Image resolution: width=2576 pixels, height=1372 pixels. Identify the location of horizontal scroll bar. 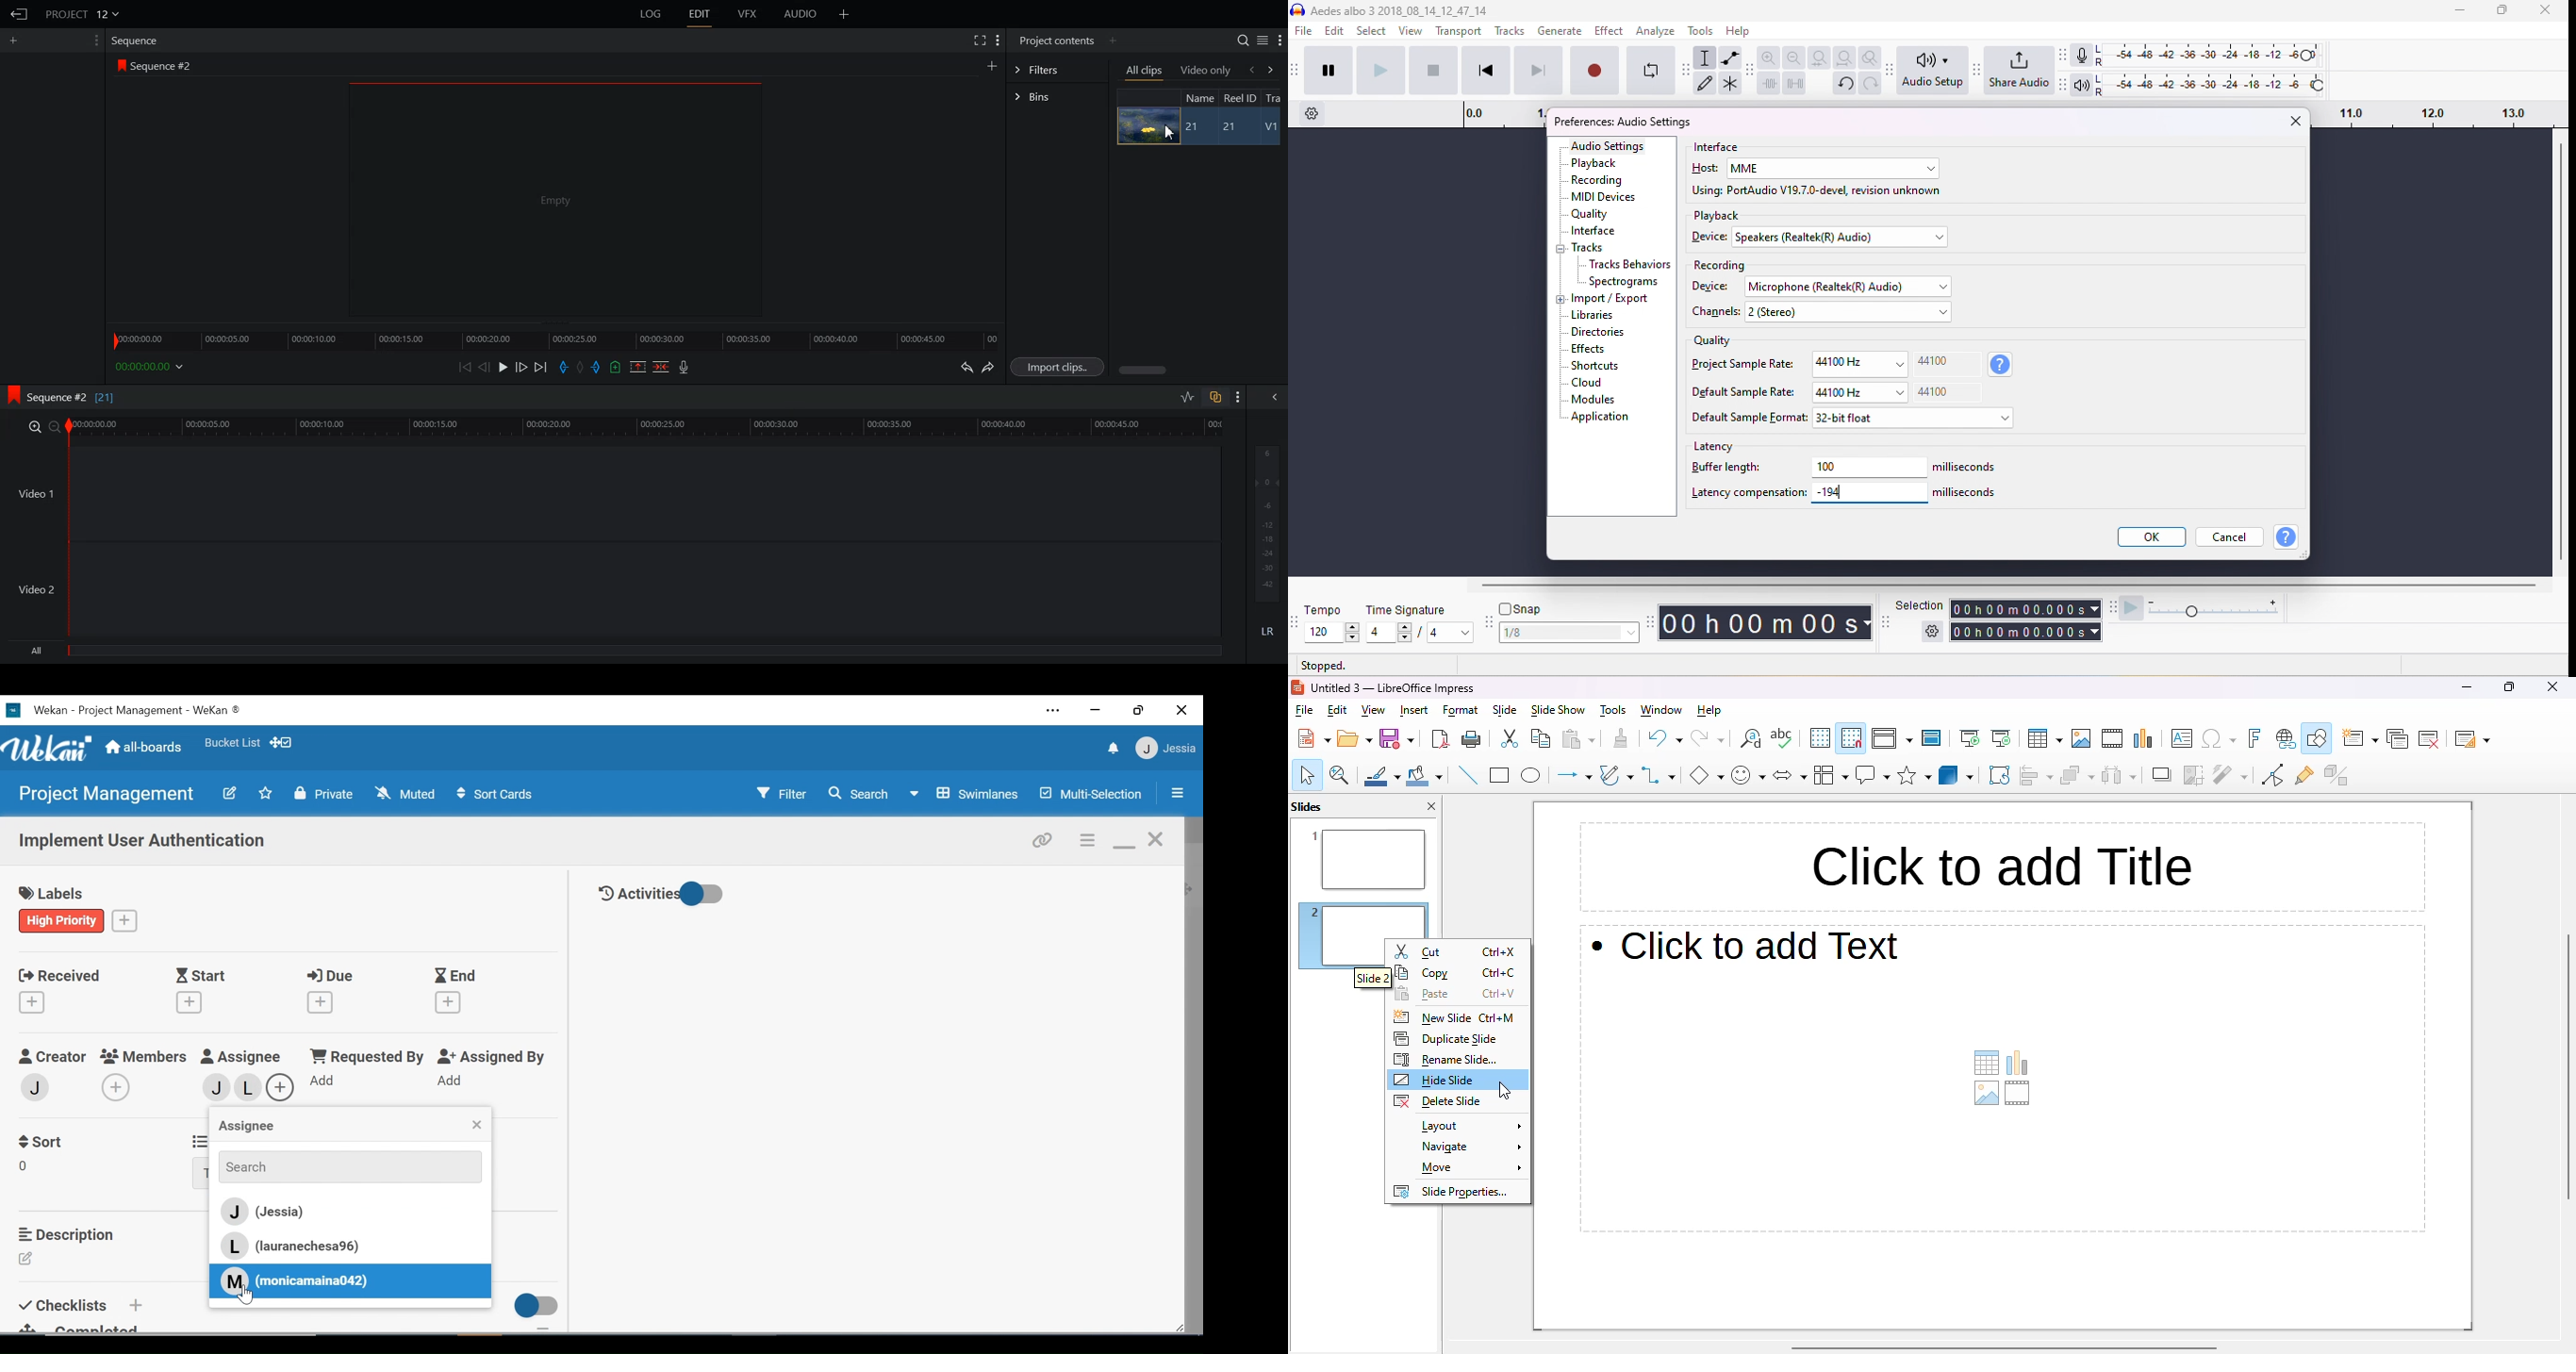
(218, 1341).